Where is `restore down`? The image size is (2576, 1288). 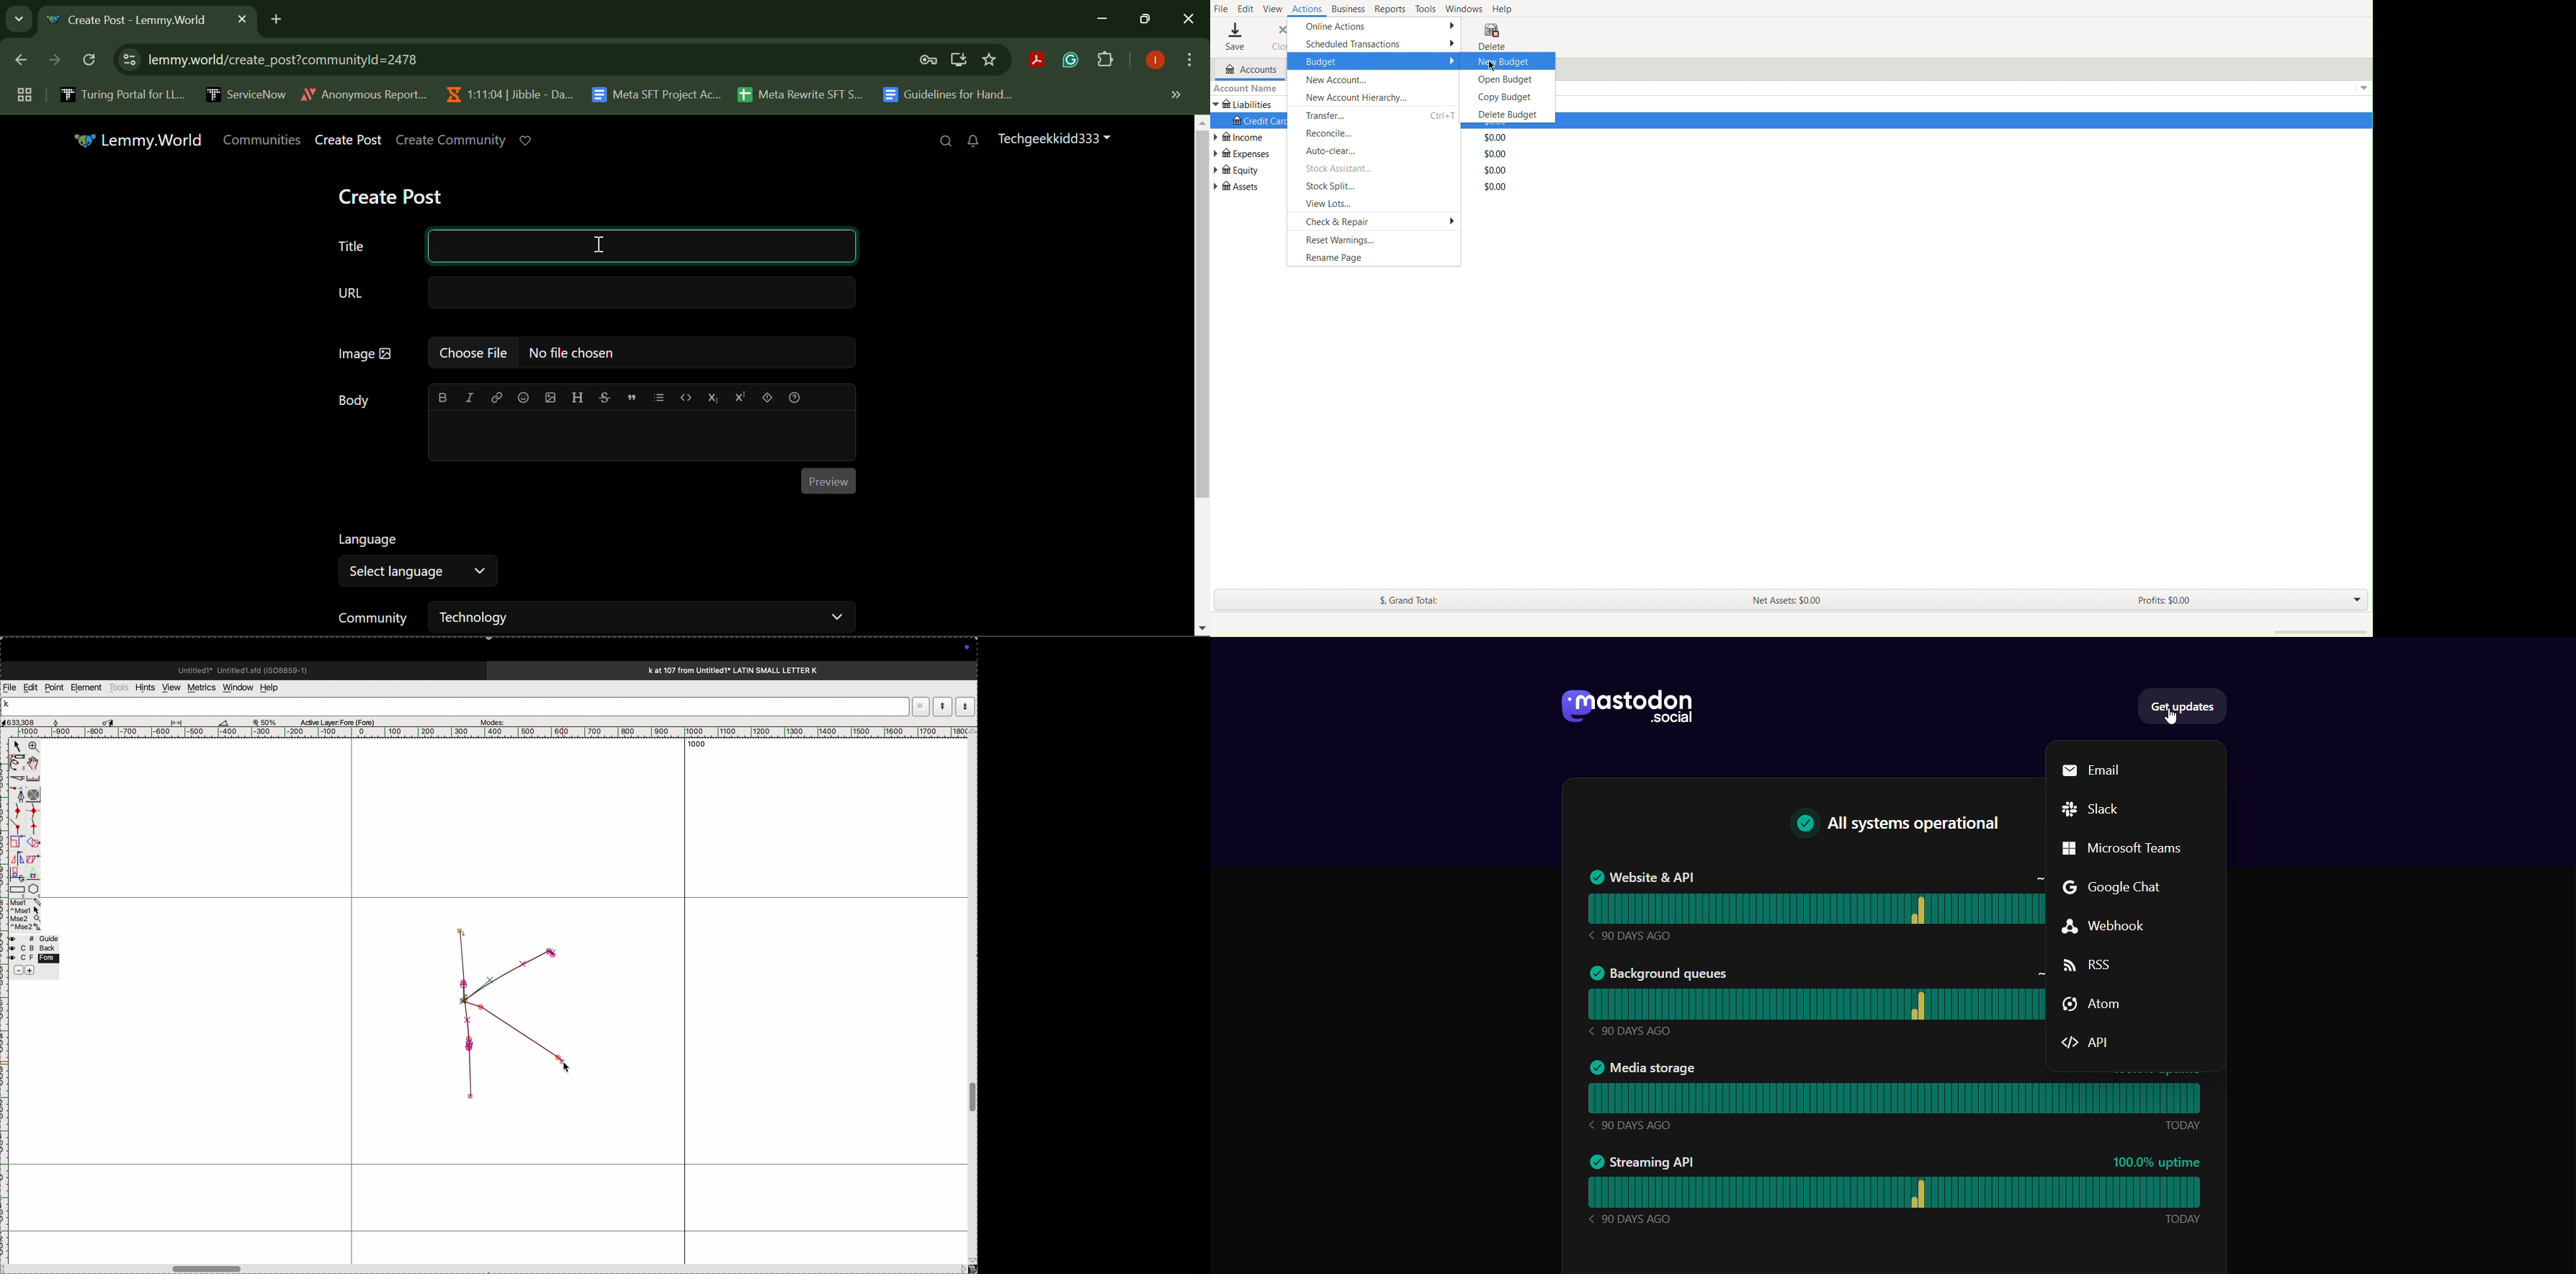
restore down is located at coordinates (919, 706).